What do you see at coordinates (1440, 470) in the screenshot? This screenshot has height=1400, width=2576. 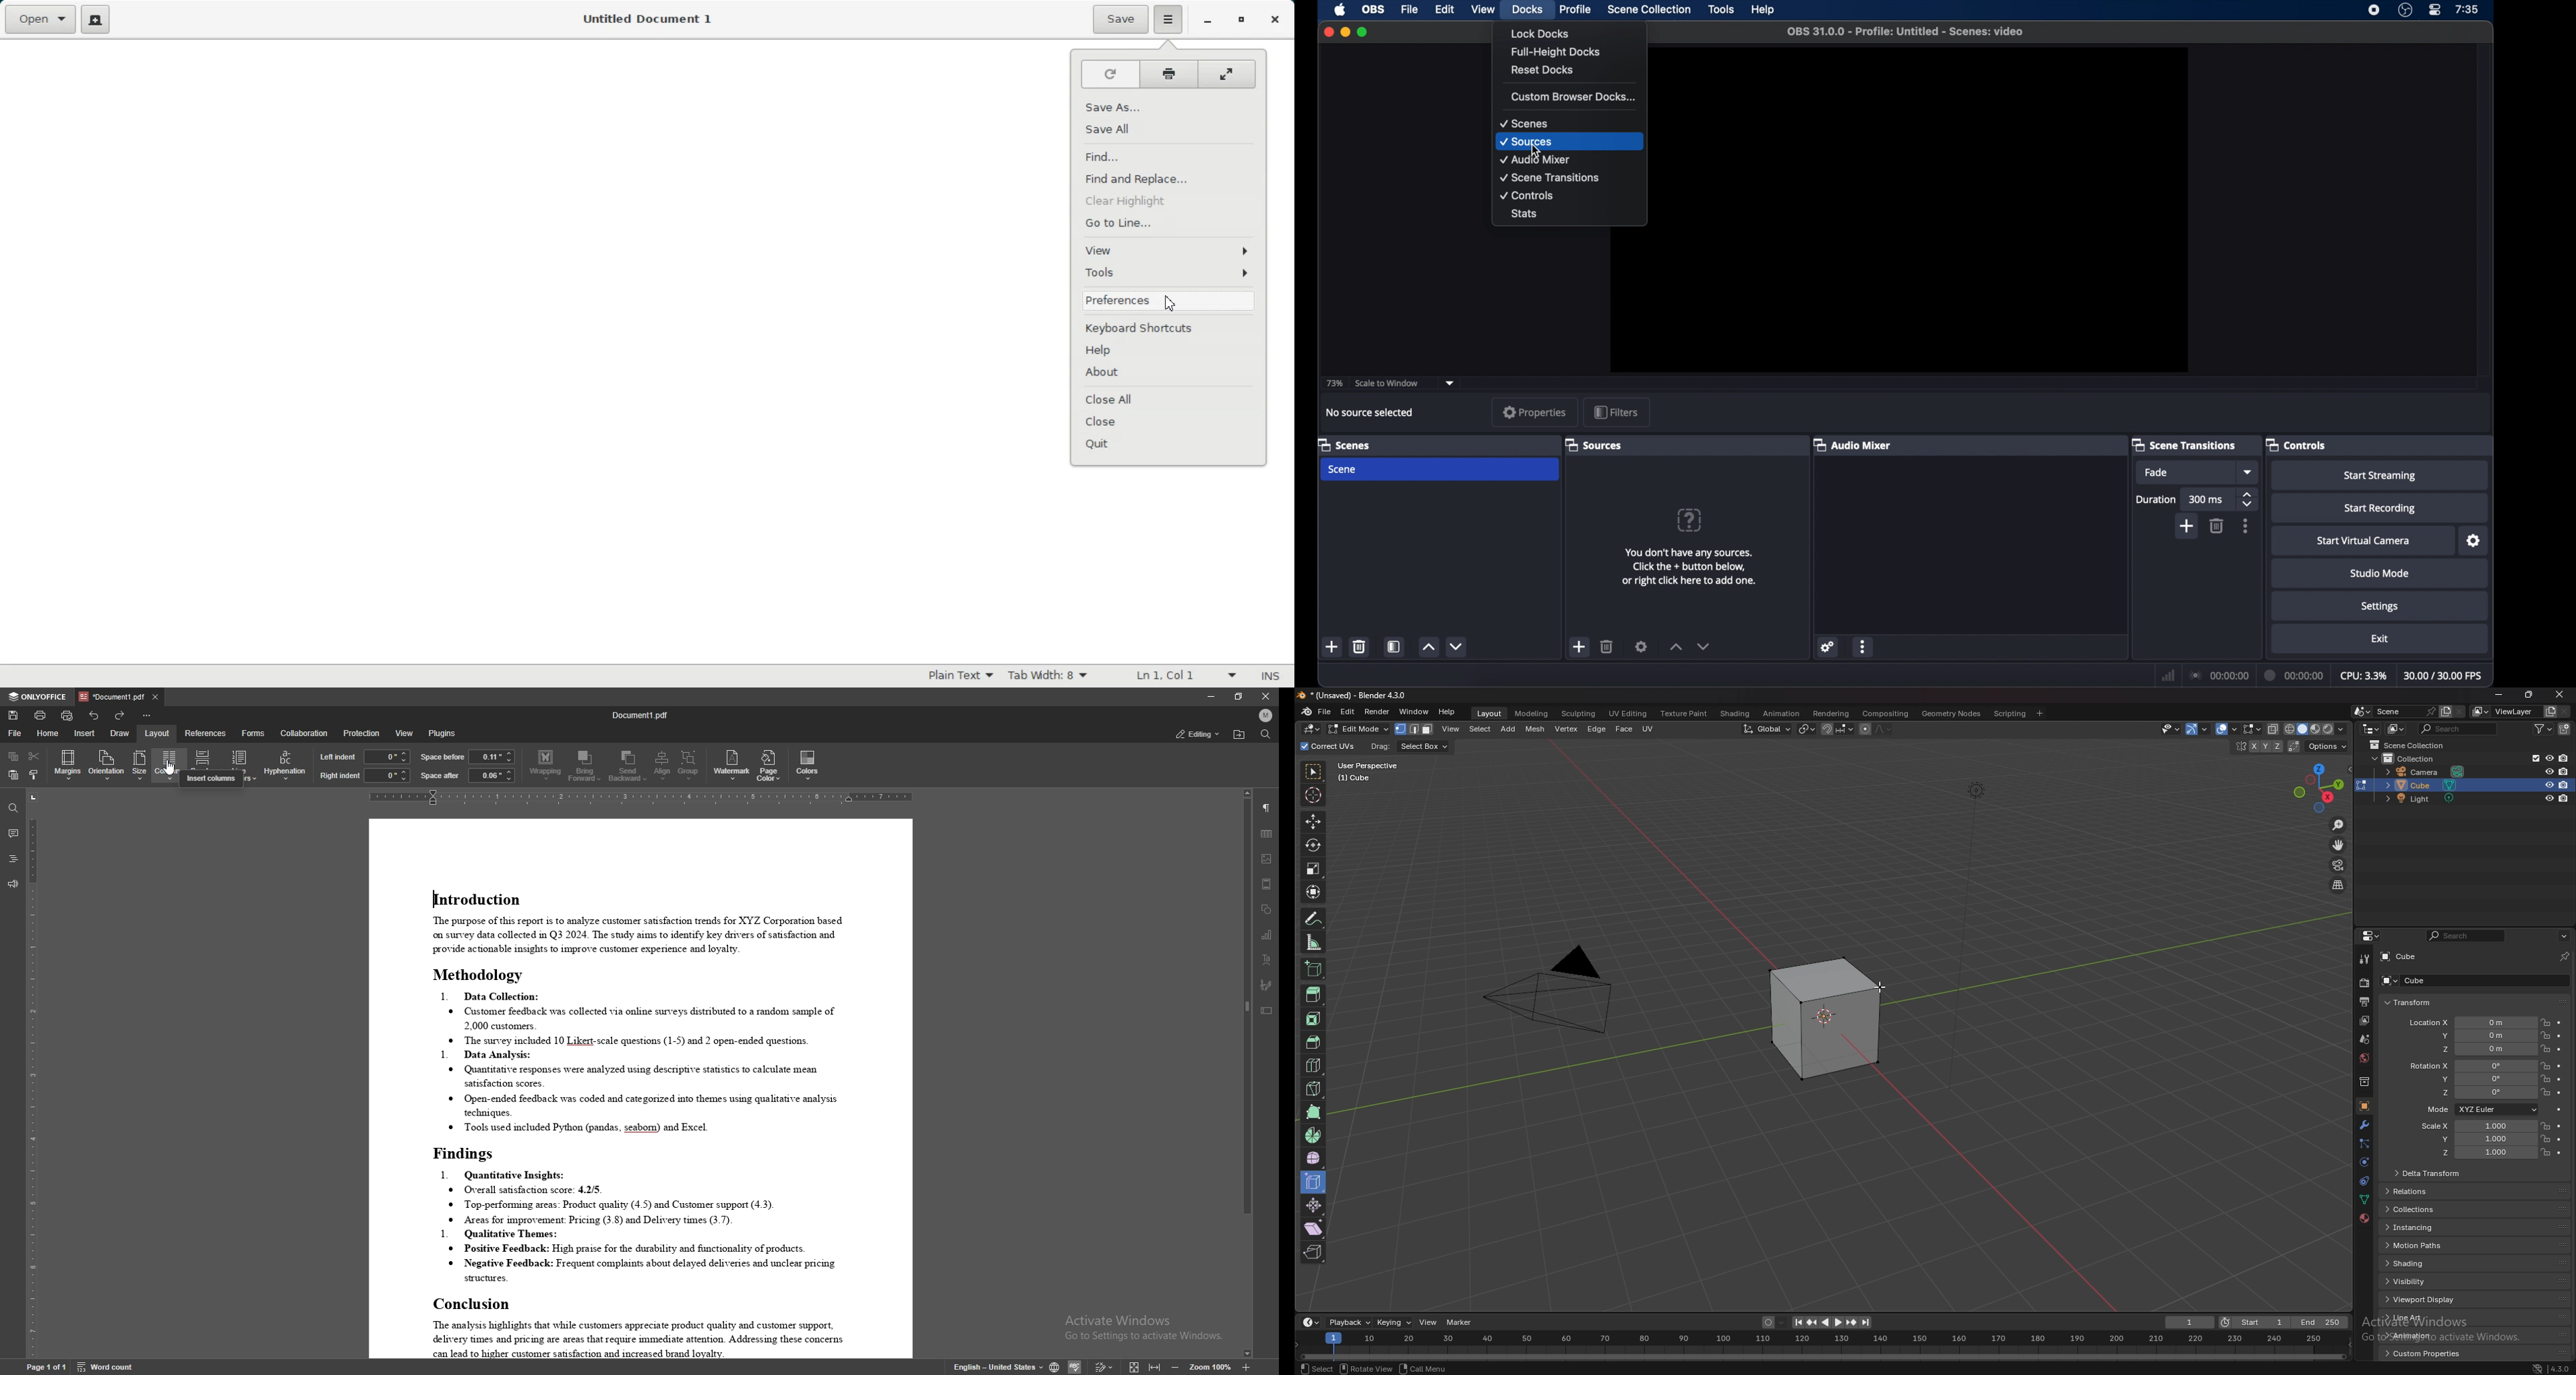 I see `scene` at bounding box center [1440, 470].